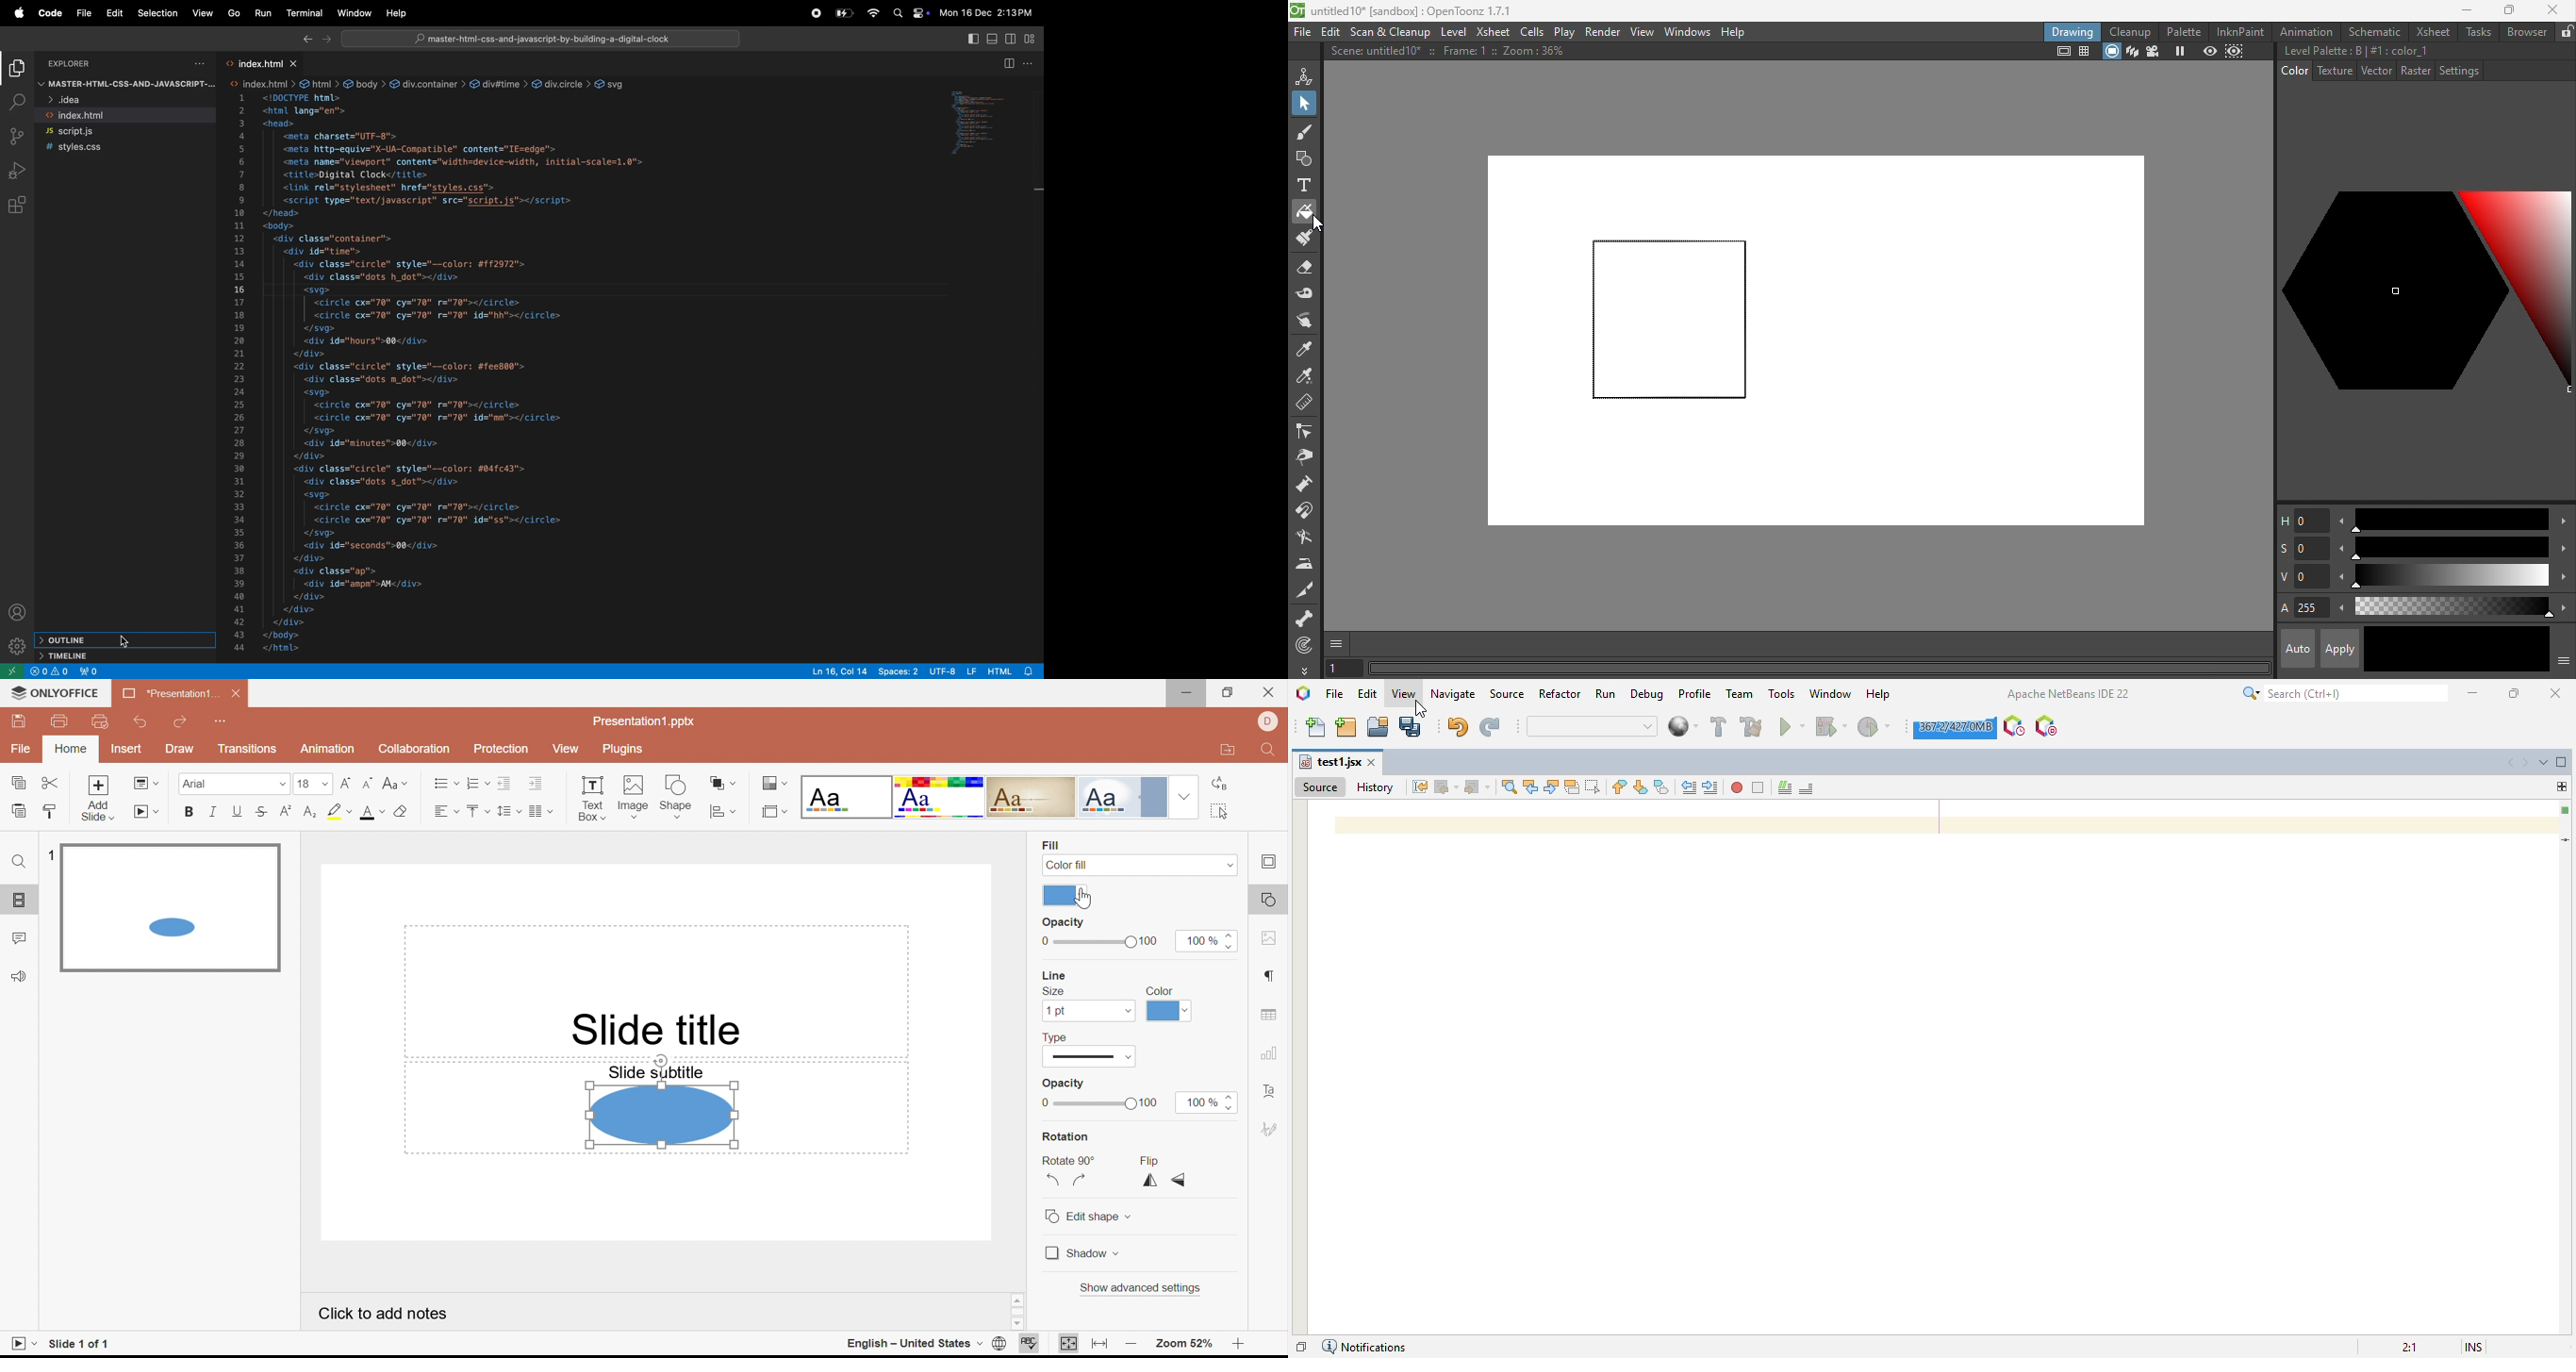 The image size is (2576, 1372). Describe the element at coordinates (1150, 1103) in the screenshot. I see `100` at that location.